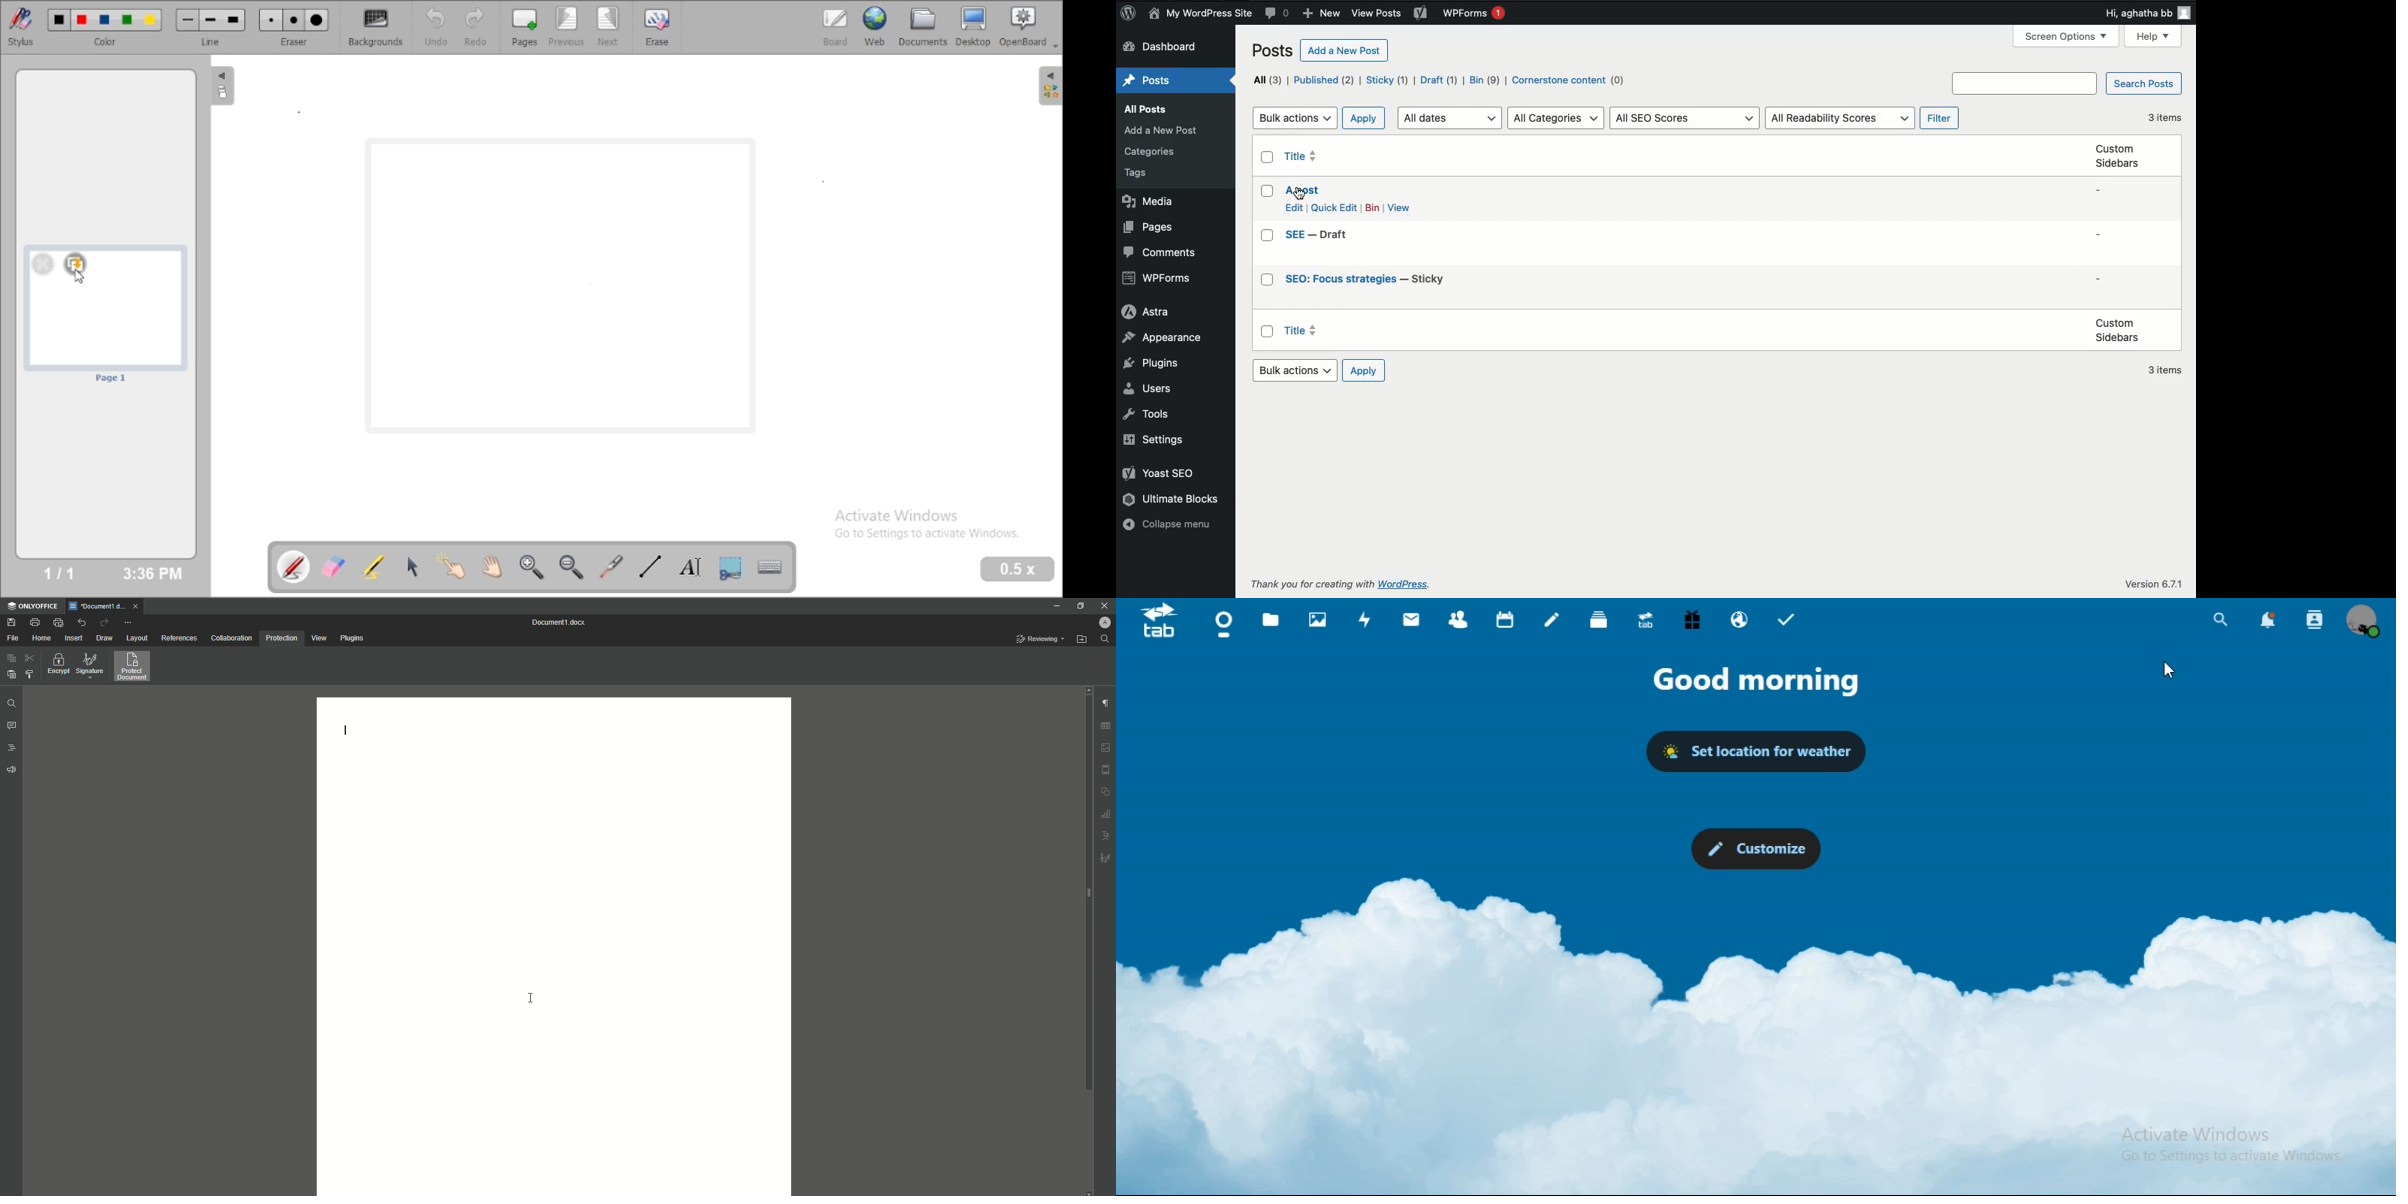 This screenshot has width=2408, height=1204. Describe the element at coordinates (127, 21) in the screenshot. I see `Color 4` at that location.